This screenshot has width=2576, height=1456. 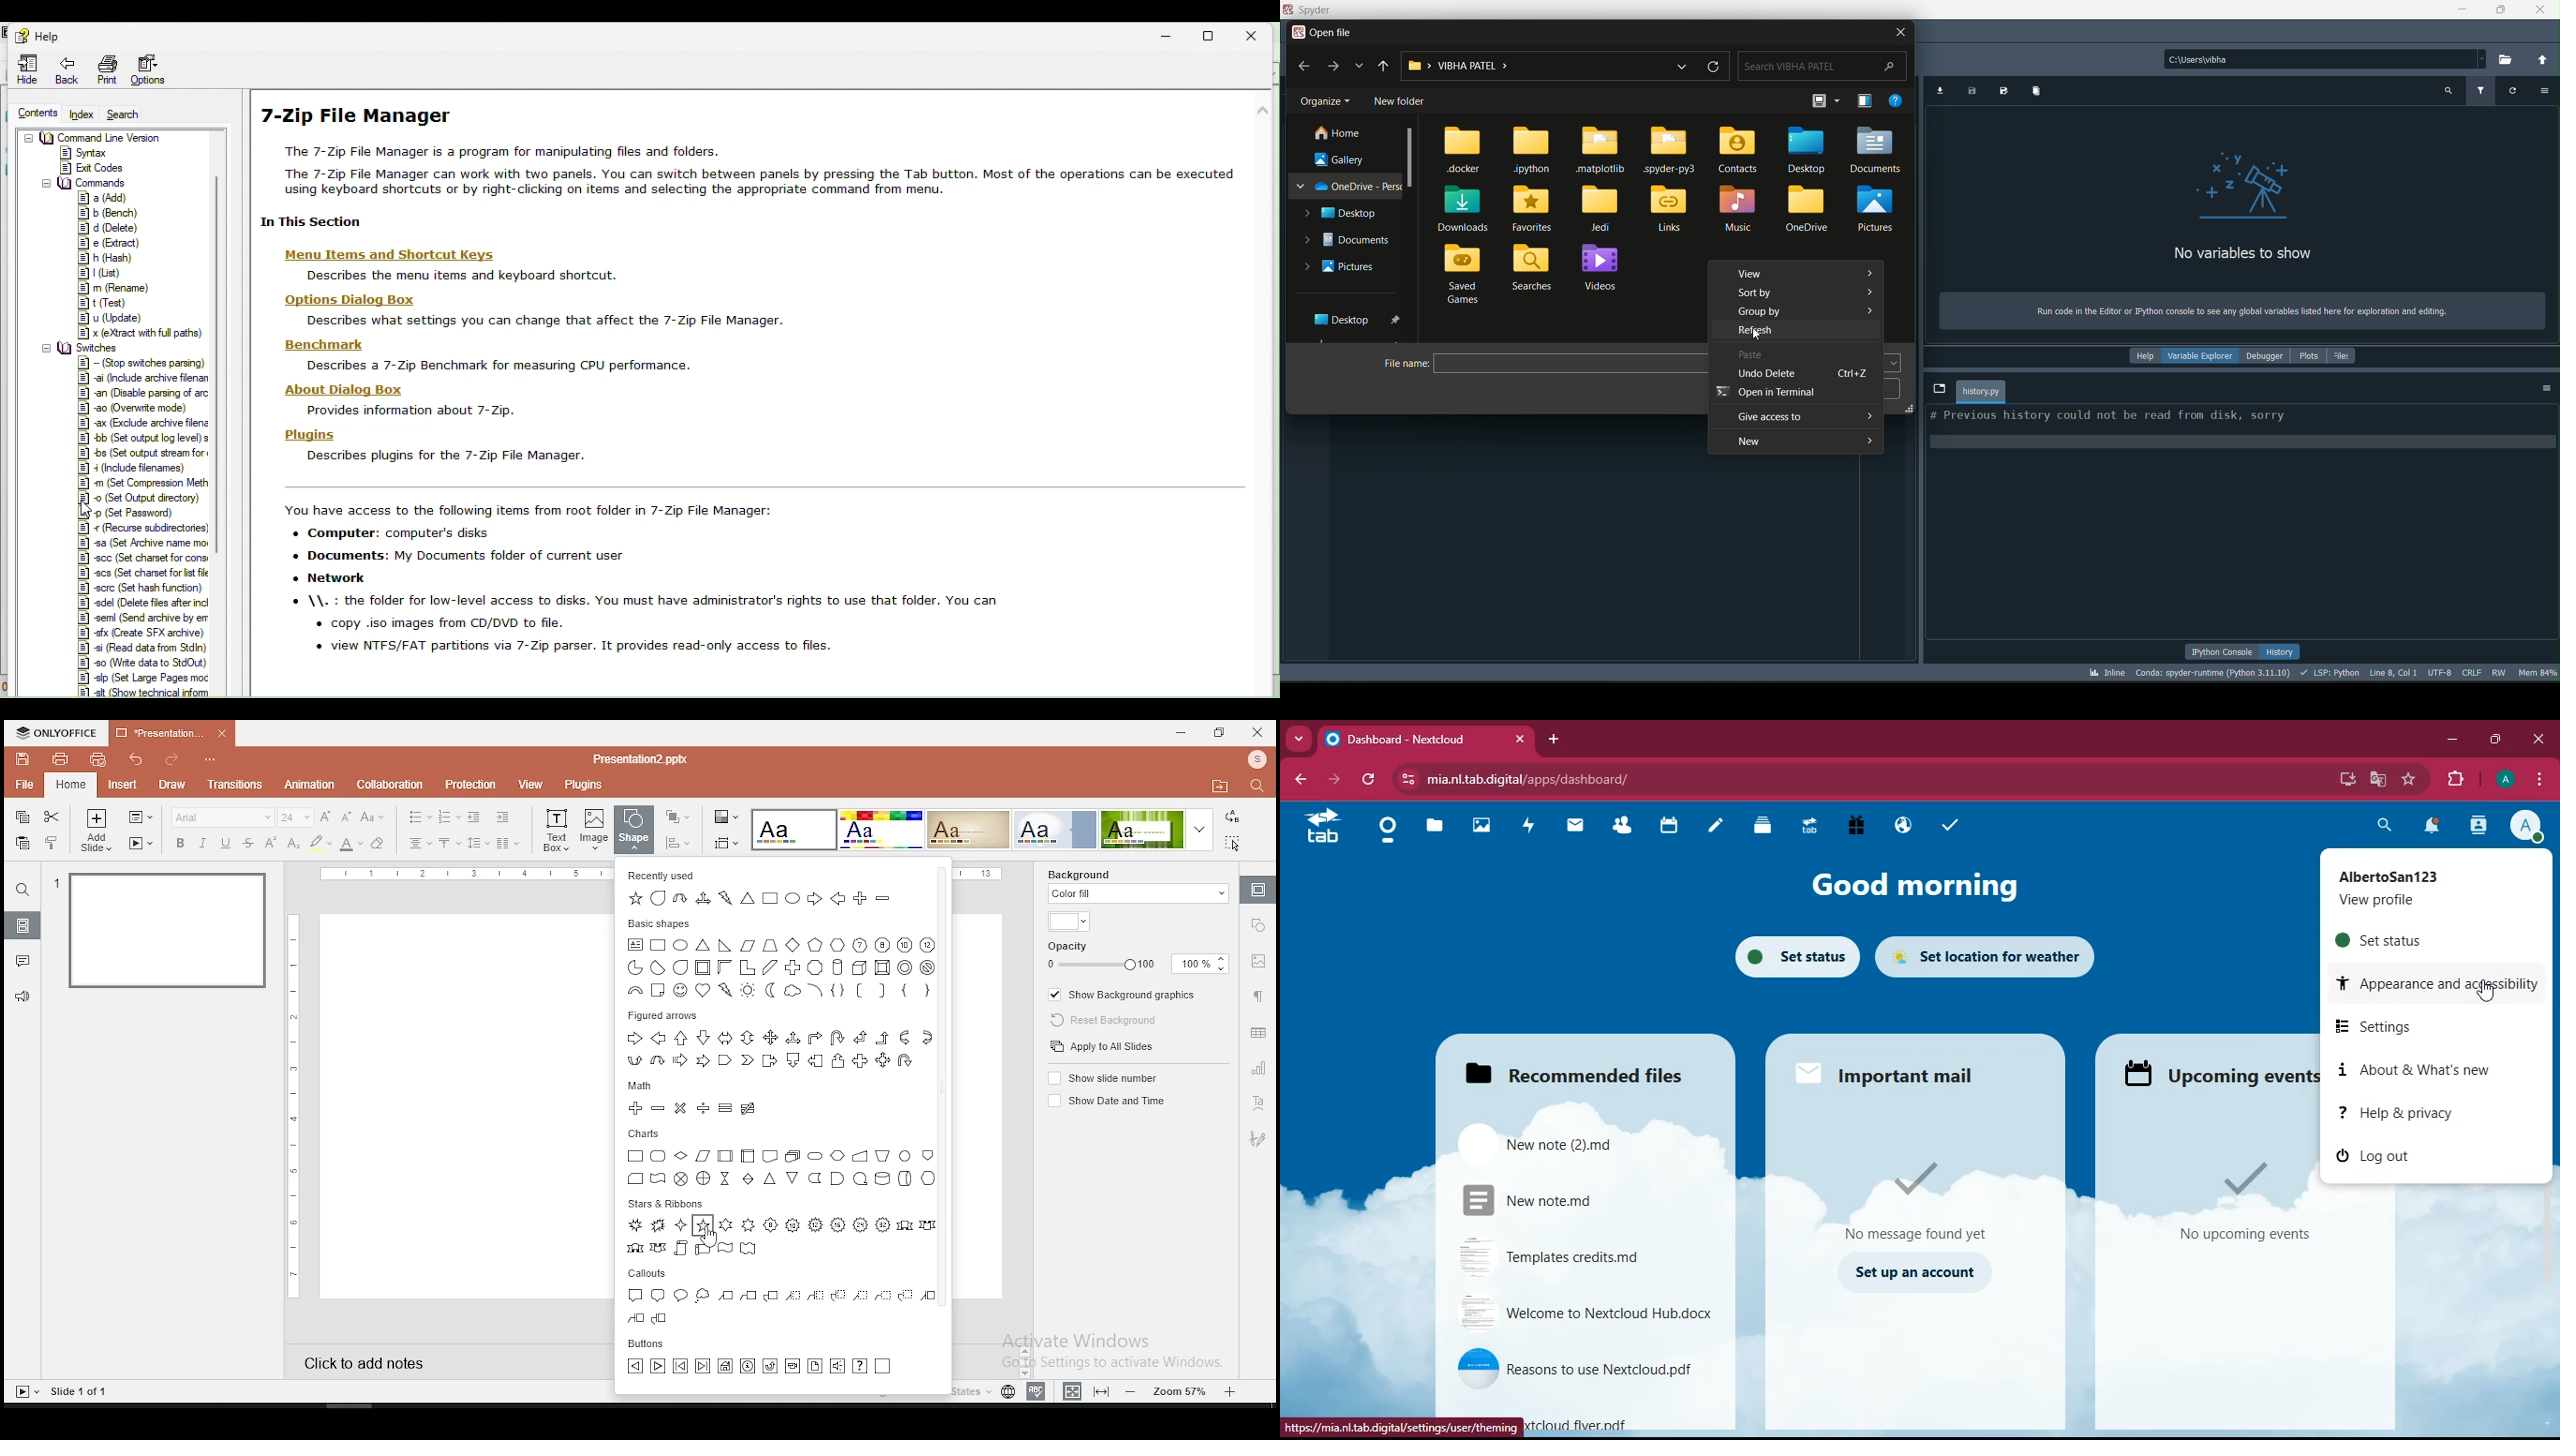 What do you see at coordinates (1946, 822) in the screenshot?
I see `tasks` at bounding box center [1946, 822].